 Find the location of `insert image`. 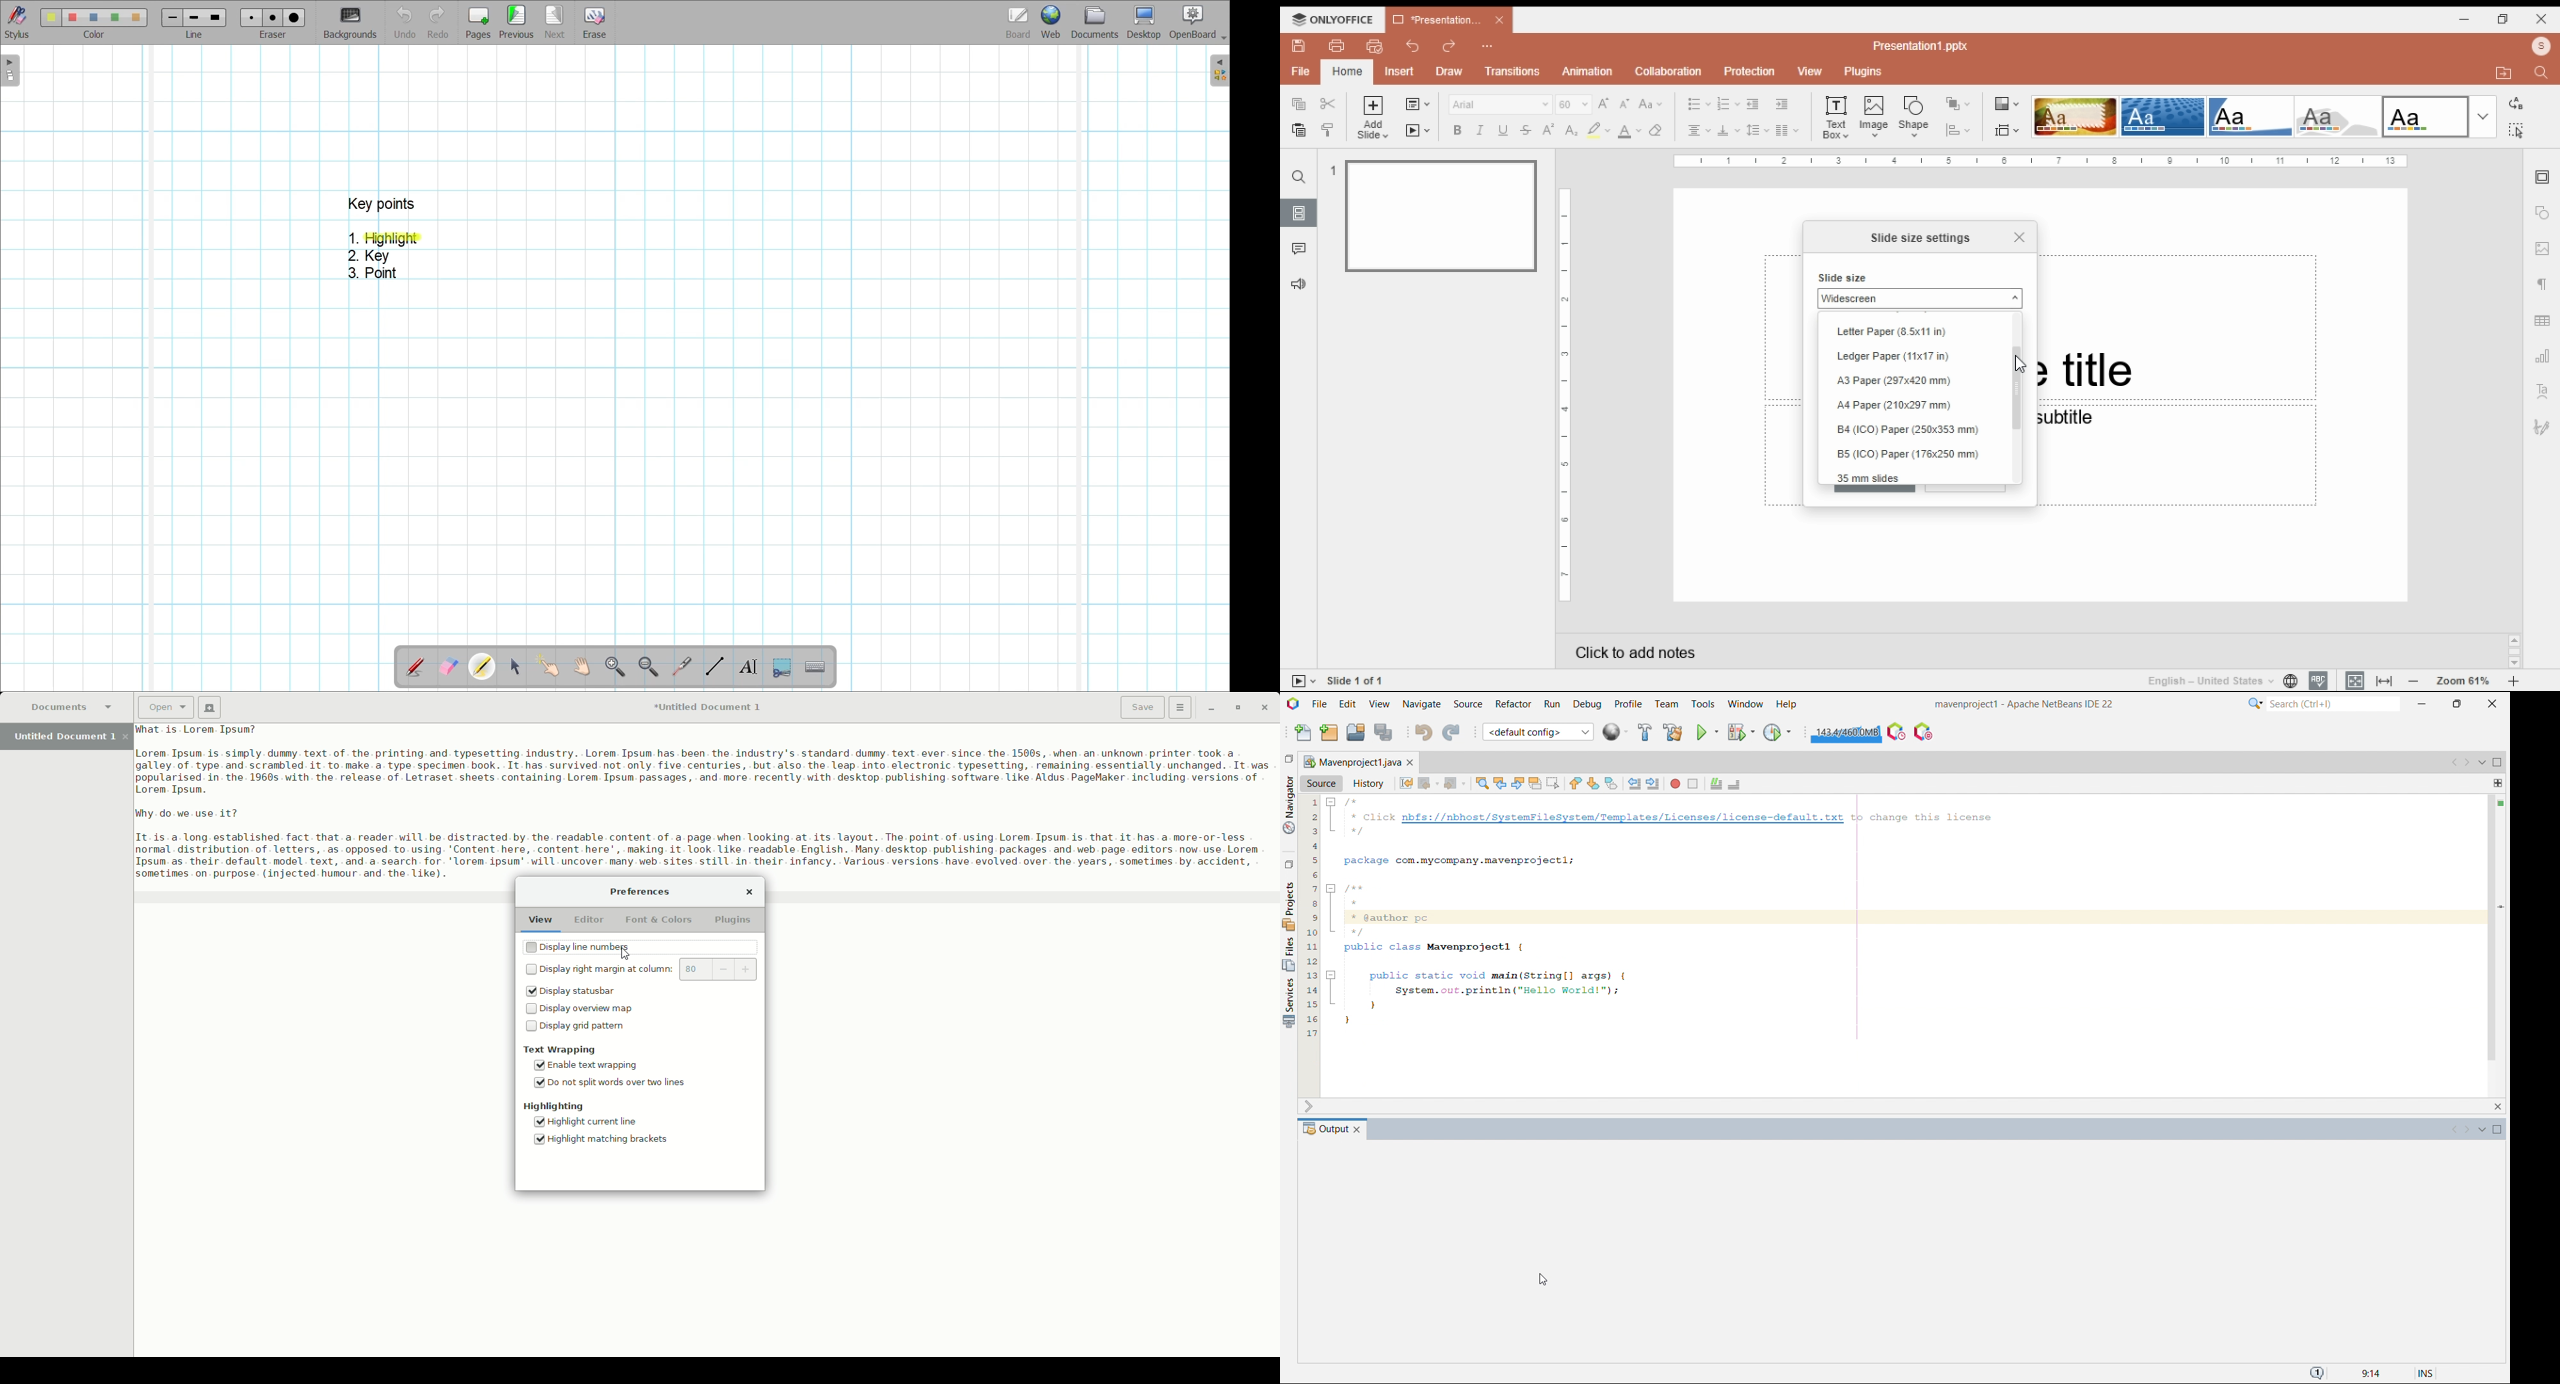

insert image is located at coordinates (1875, 116).